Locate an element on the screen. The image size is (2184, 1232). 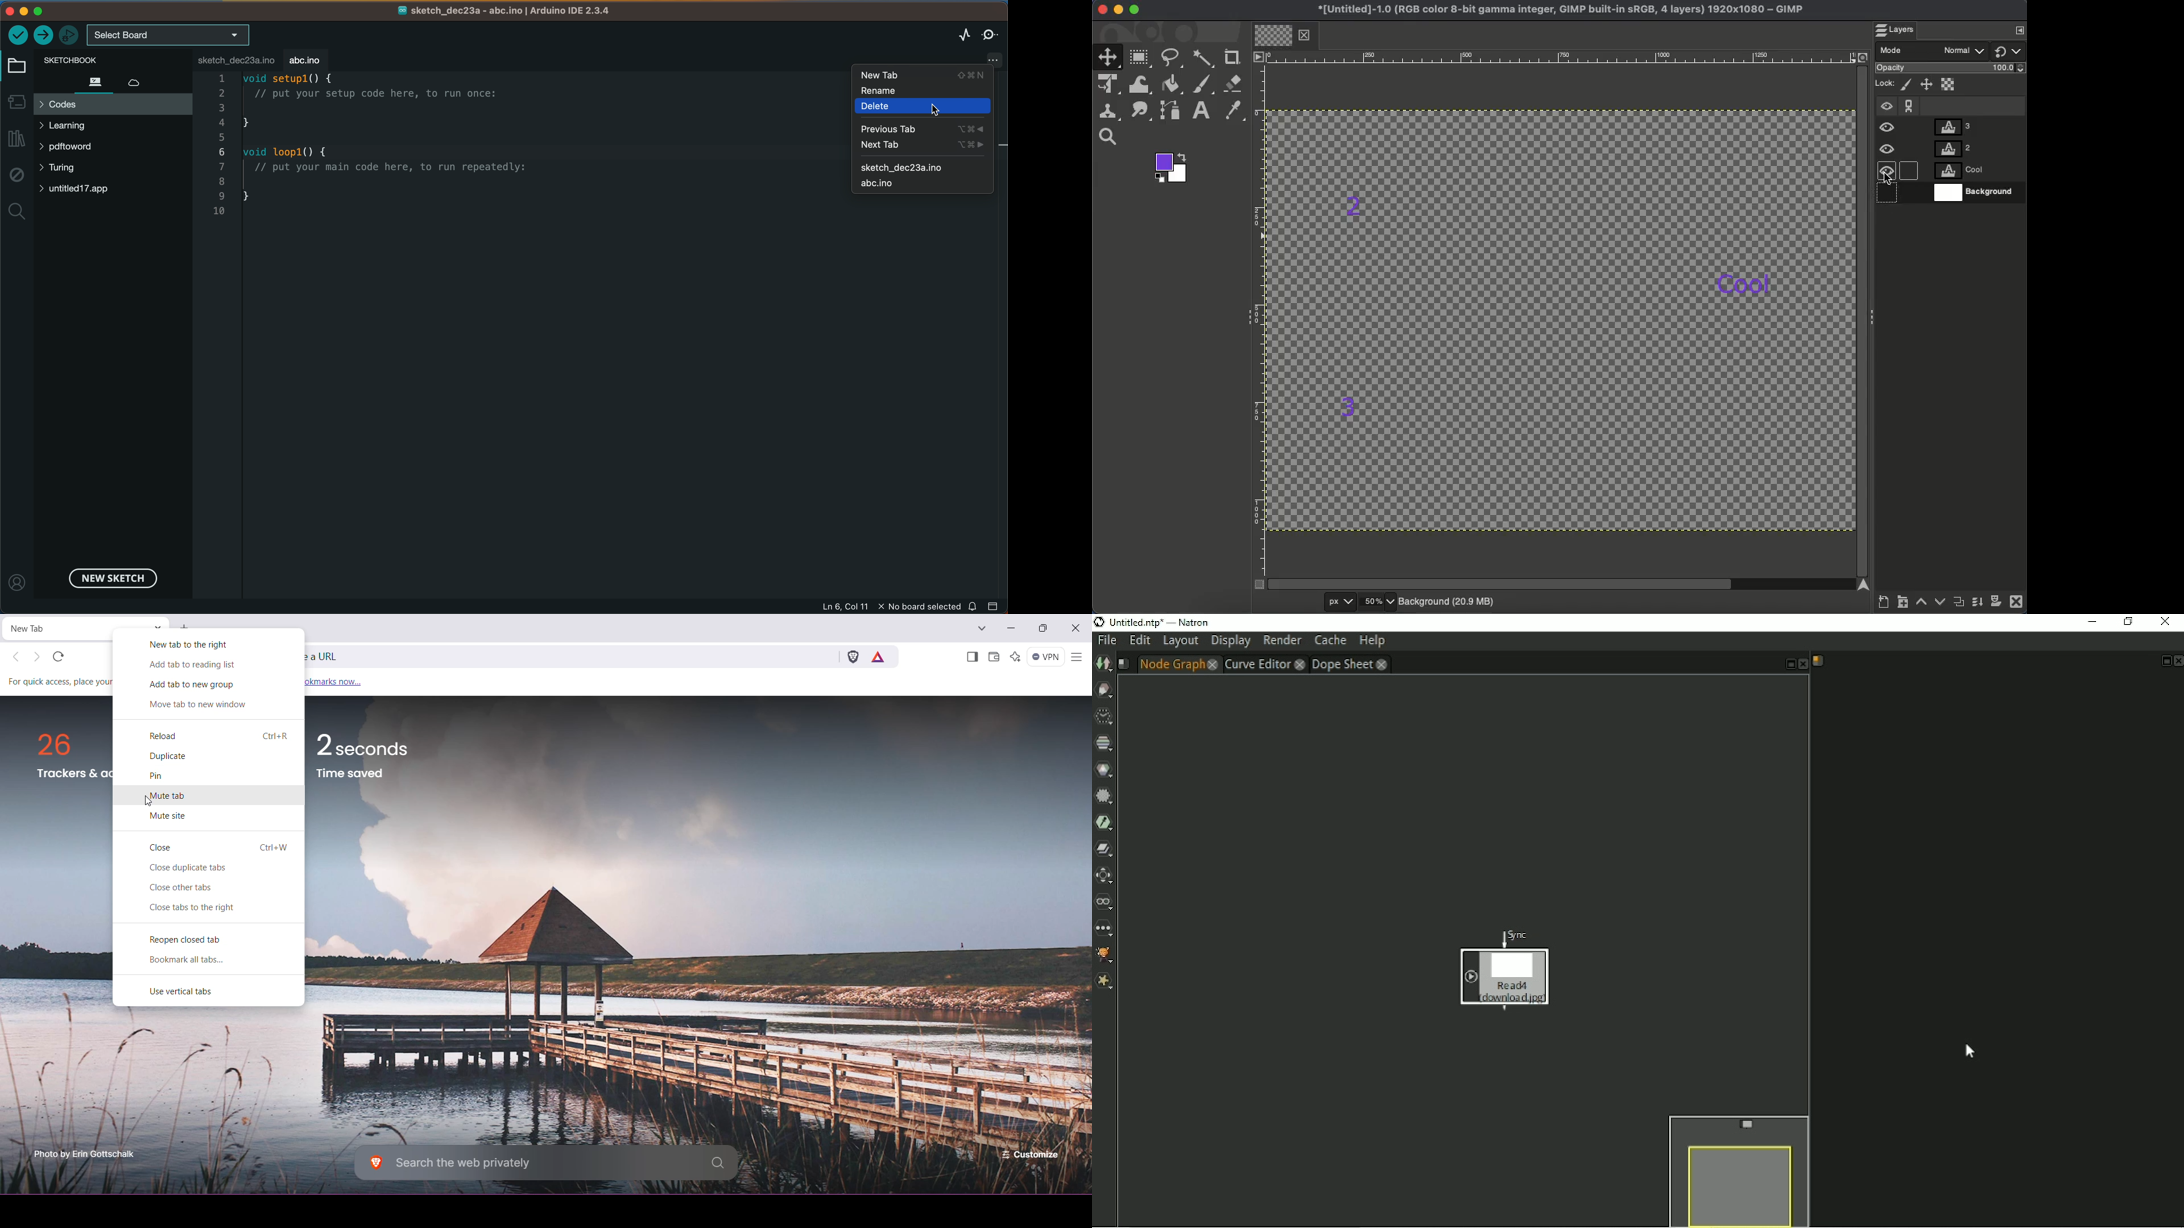
Close is located at coordinates (1101, 10).